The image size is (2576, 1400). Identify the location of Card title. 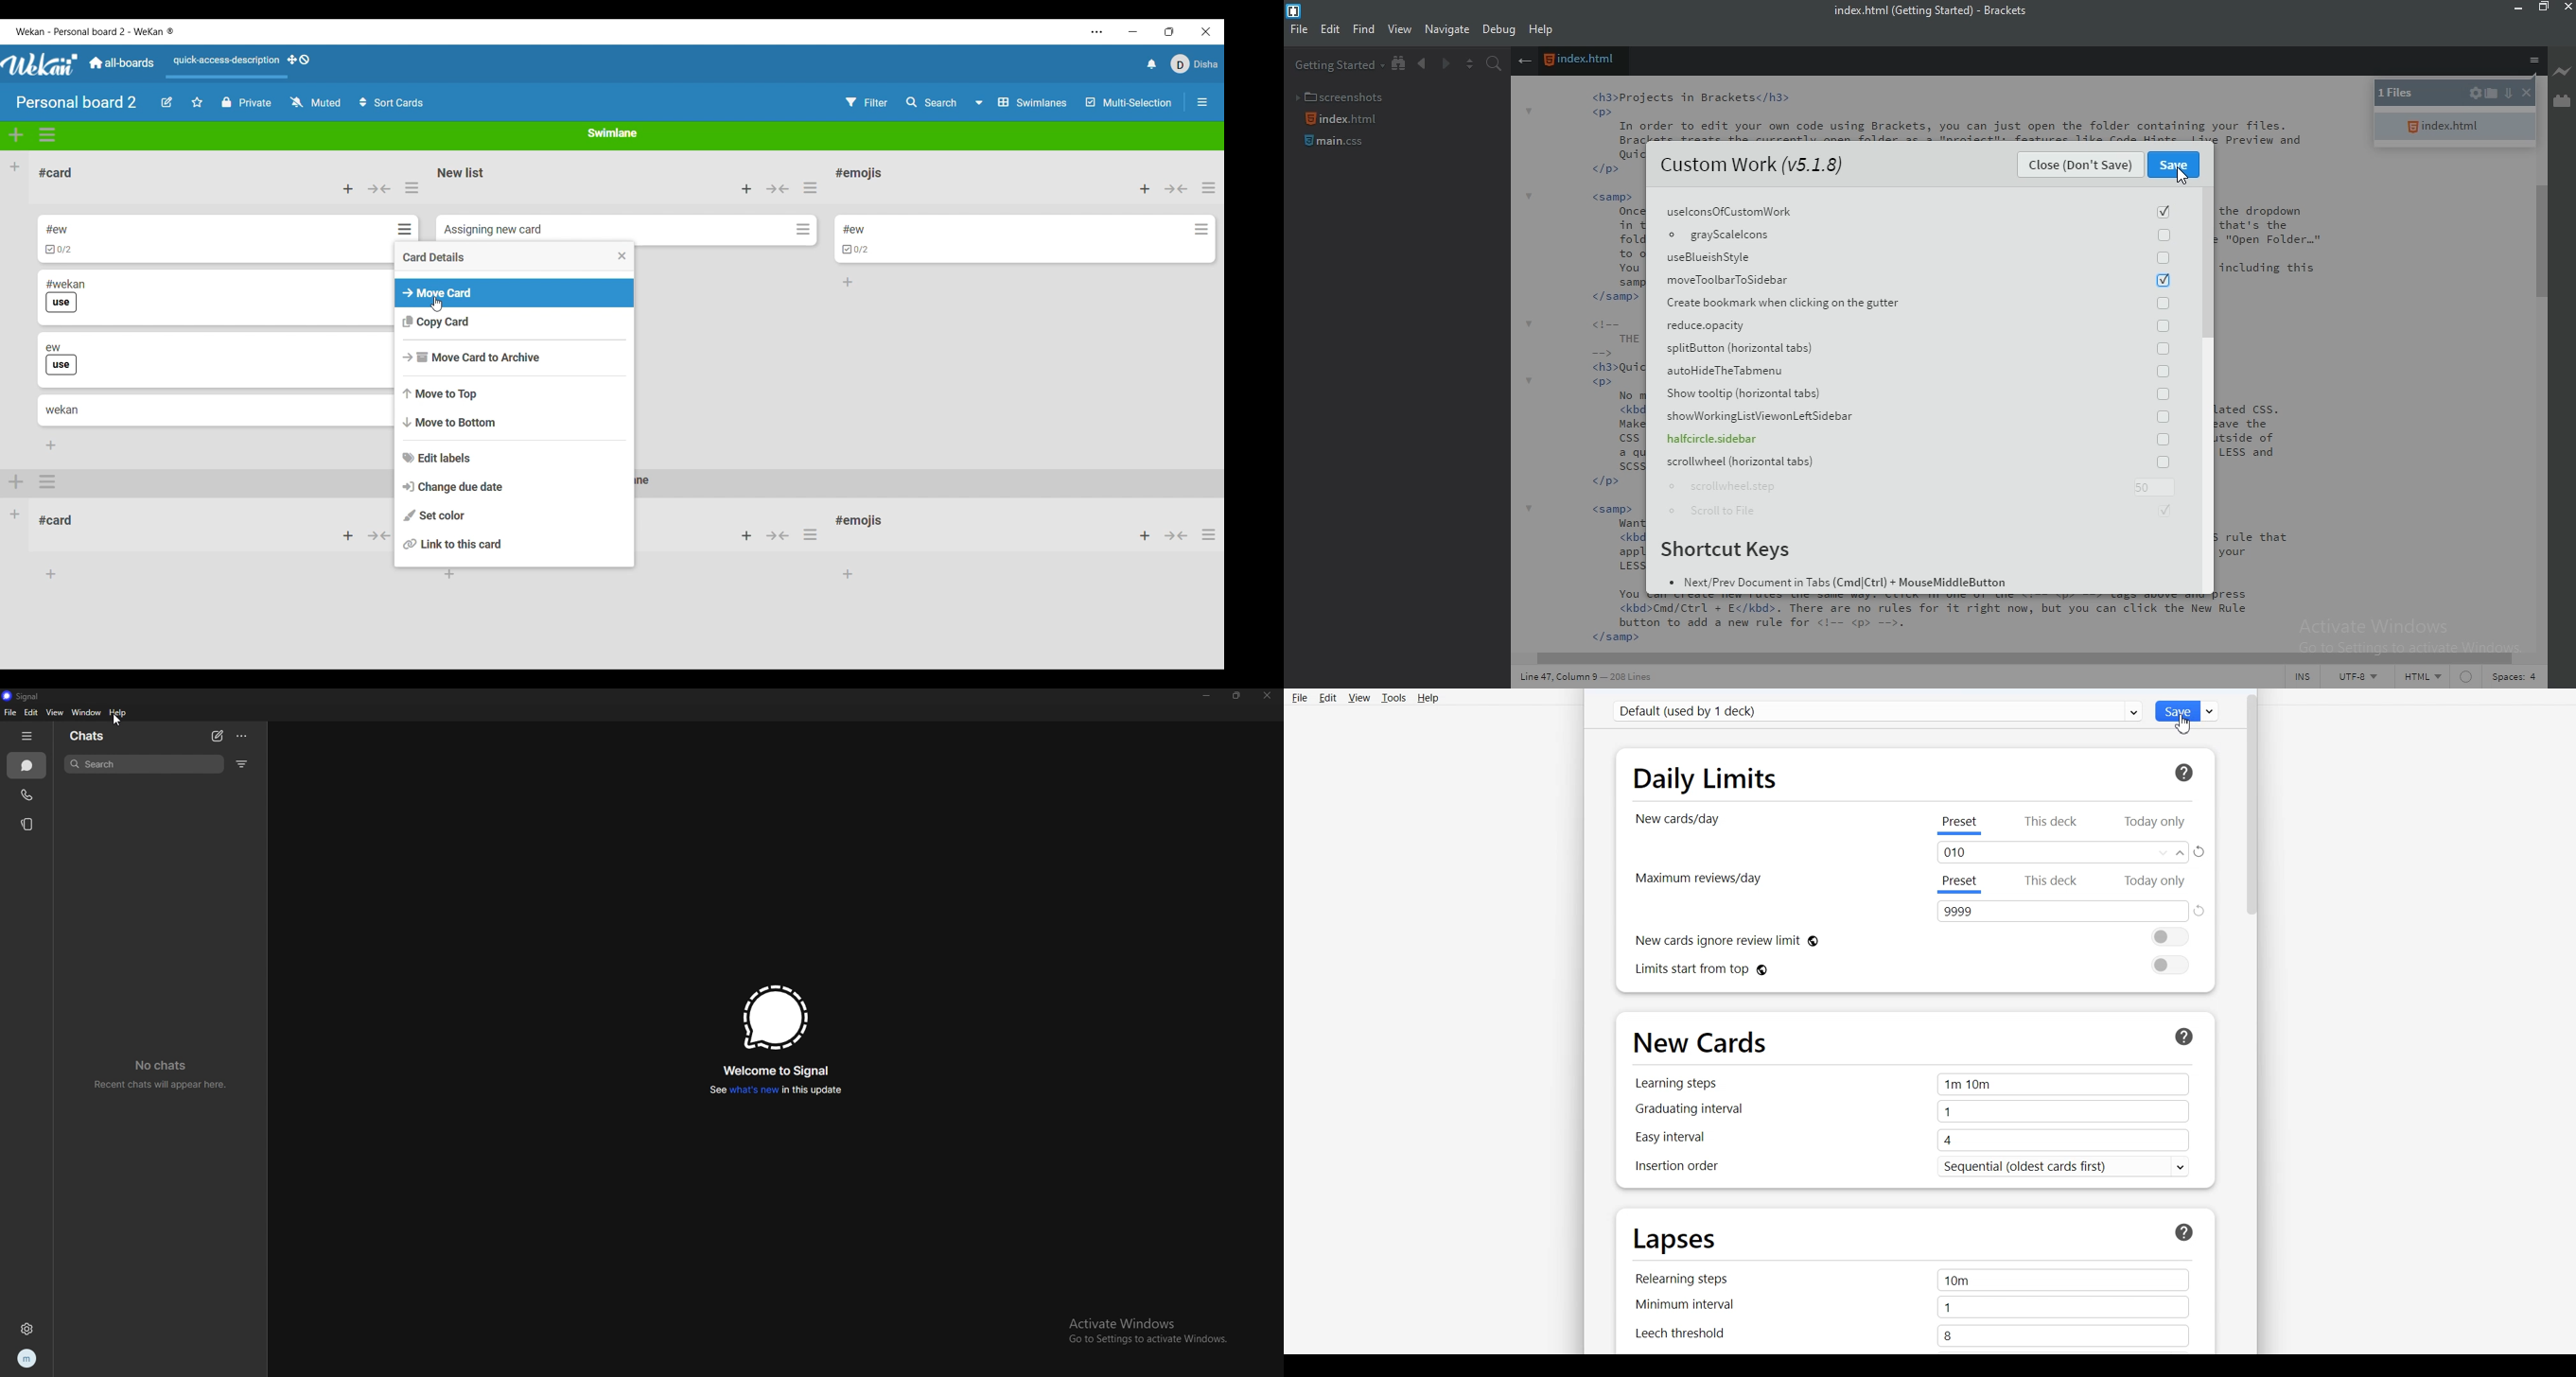
(62, 410).